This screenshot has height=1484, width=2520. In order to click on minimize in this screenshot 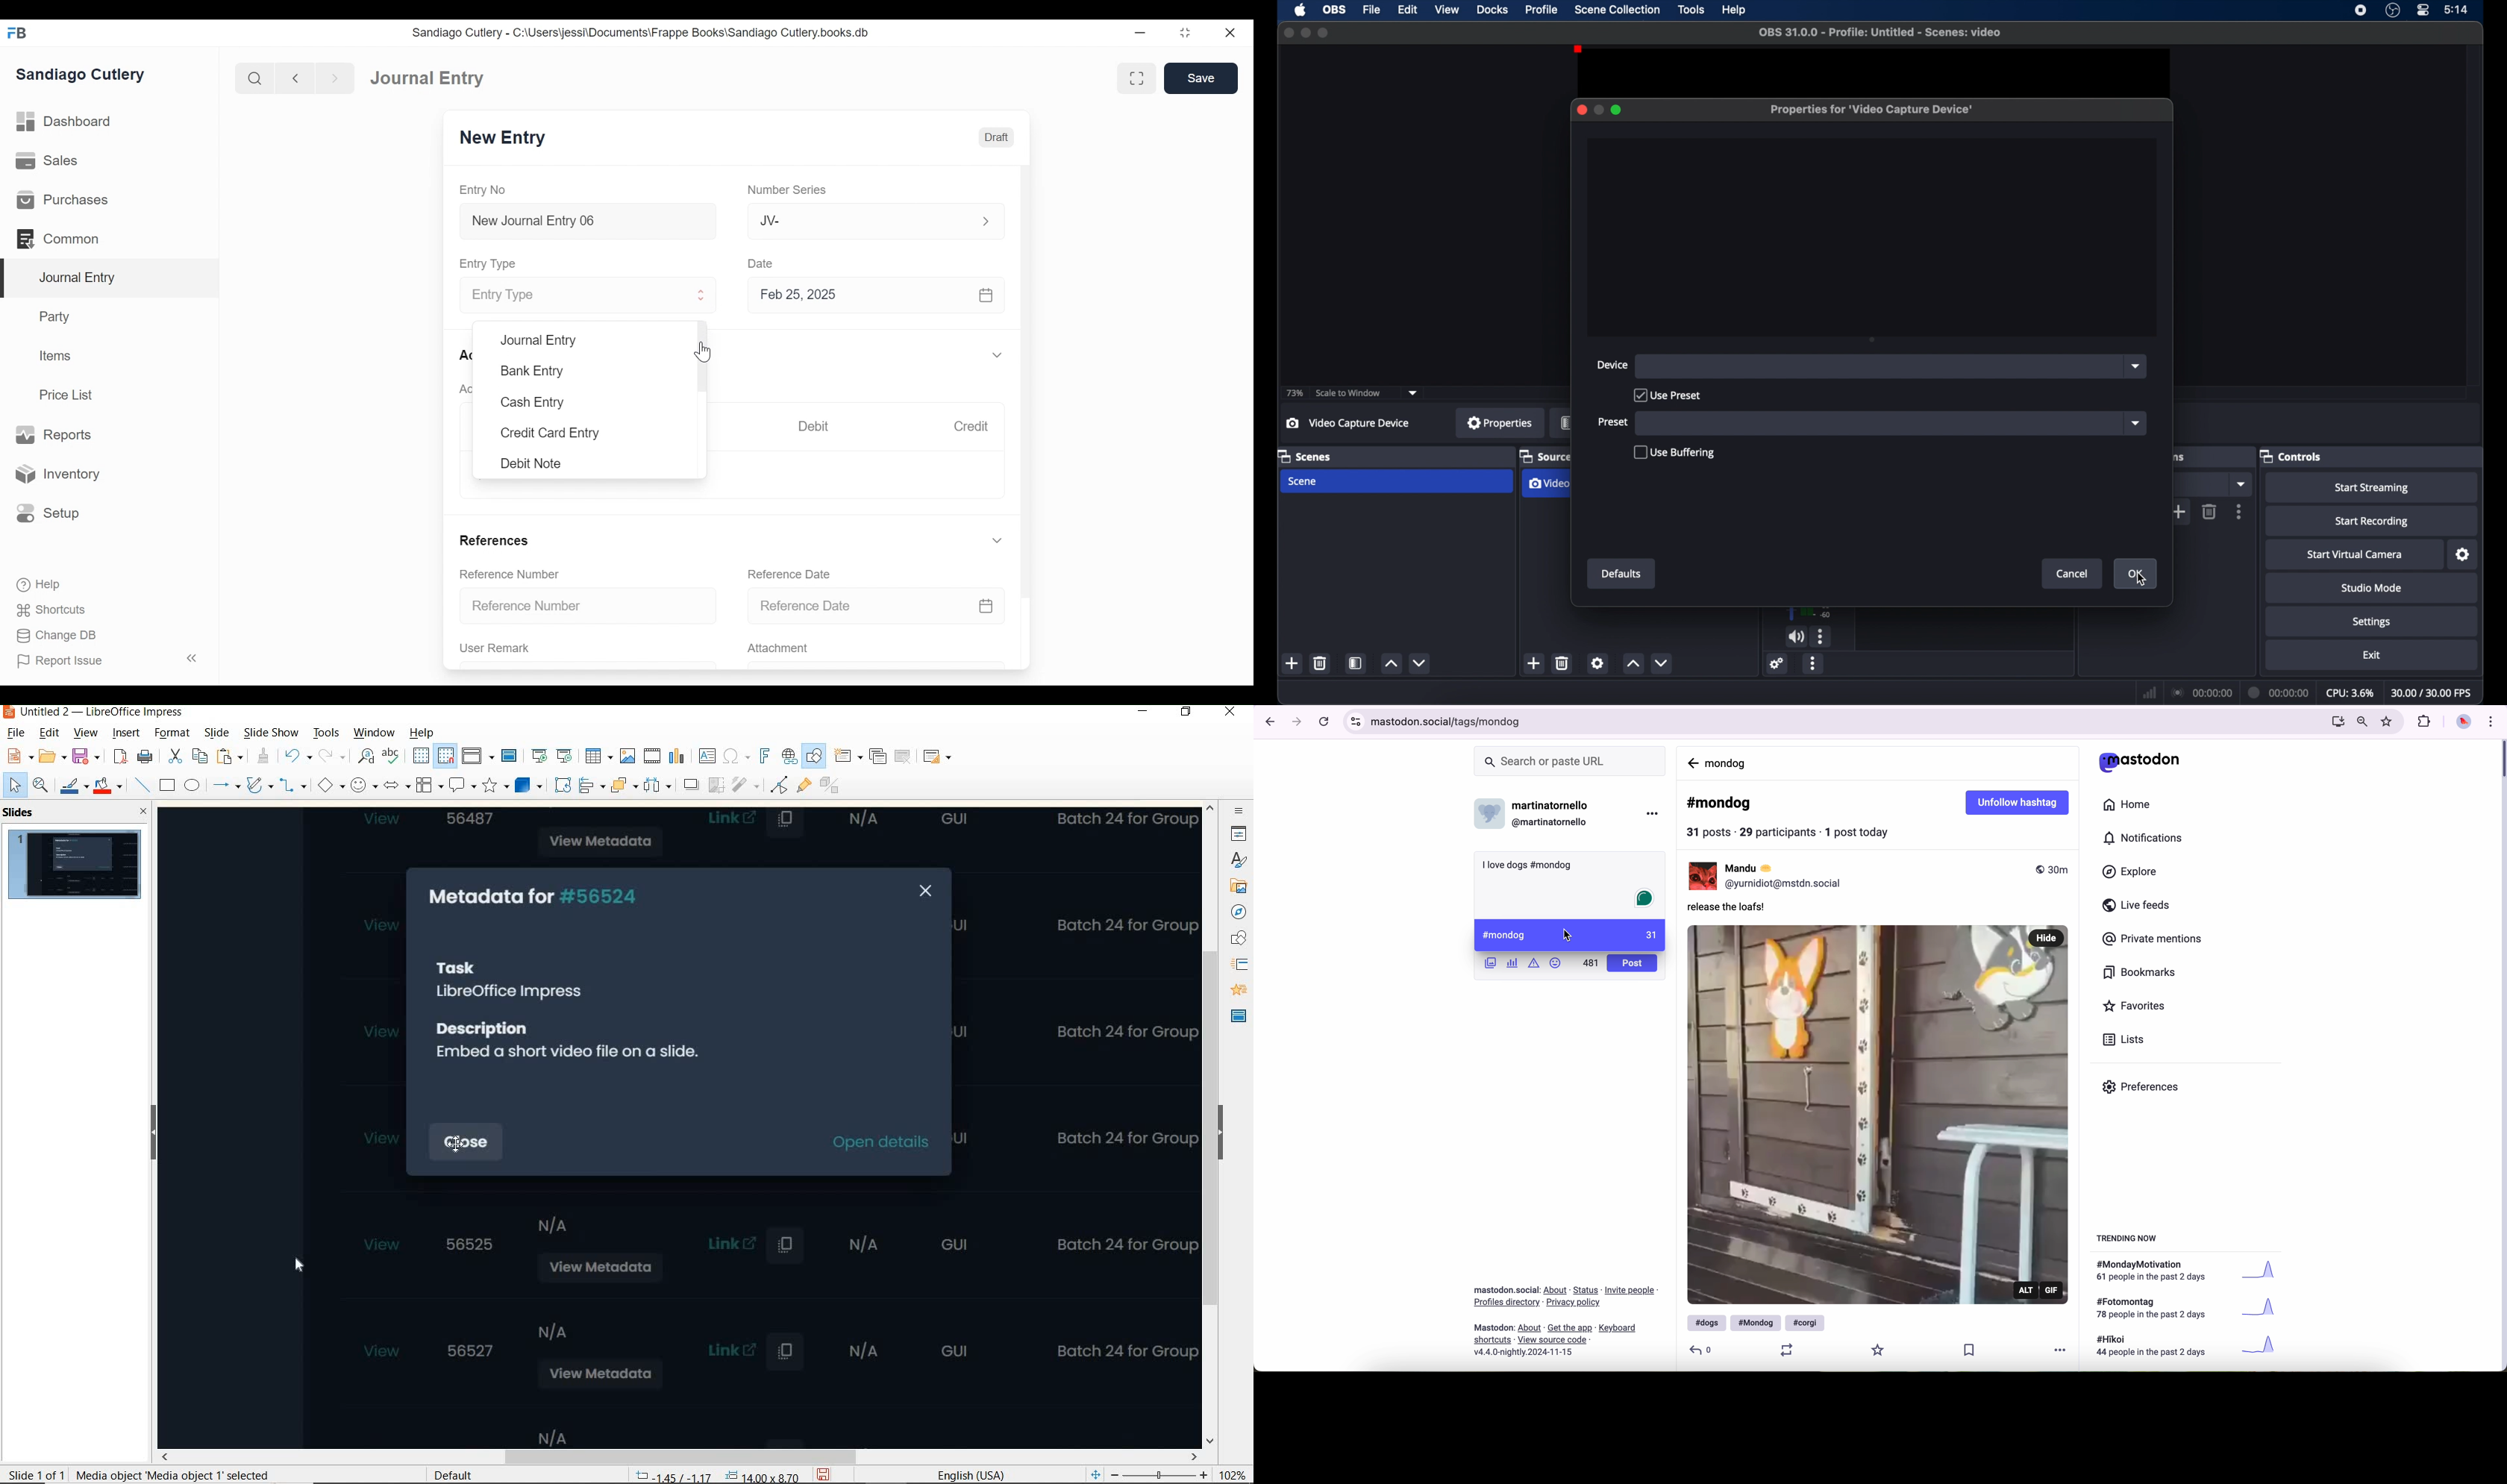, I will do `click(1141, 32)`.